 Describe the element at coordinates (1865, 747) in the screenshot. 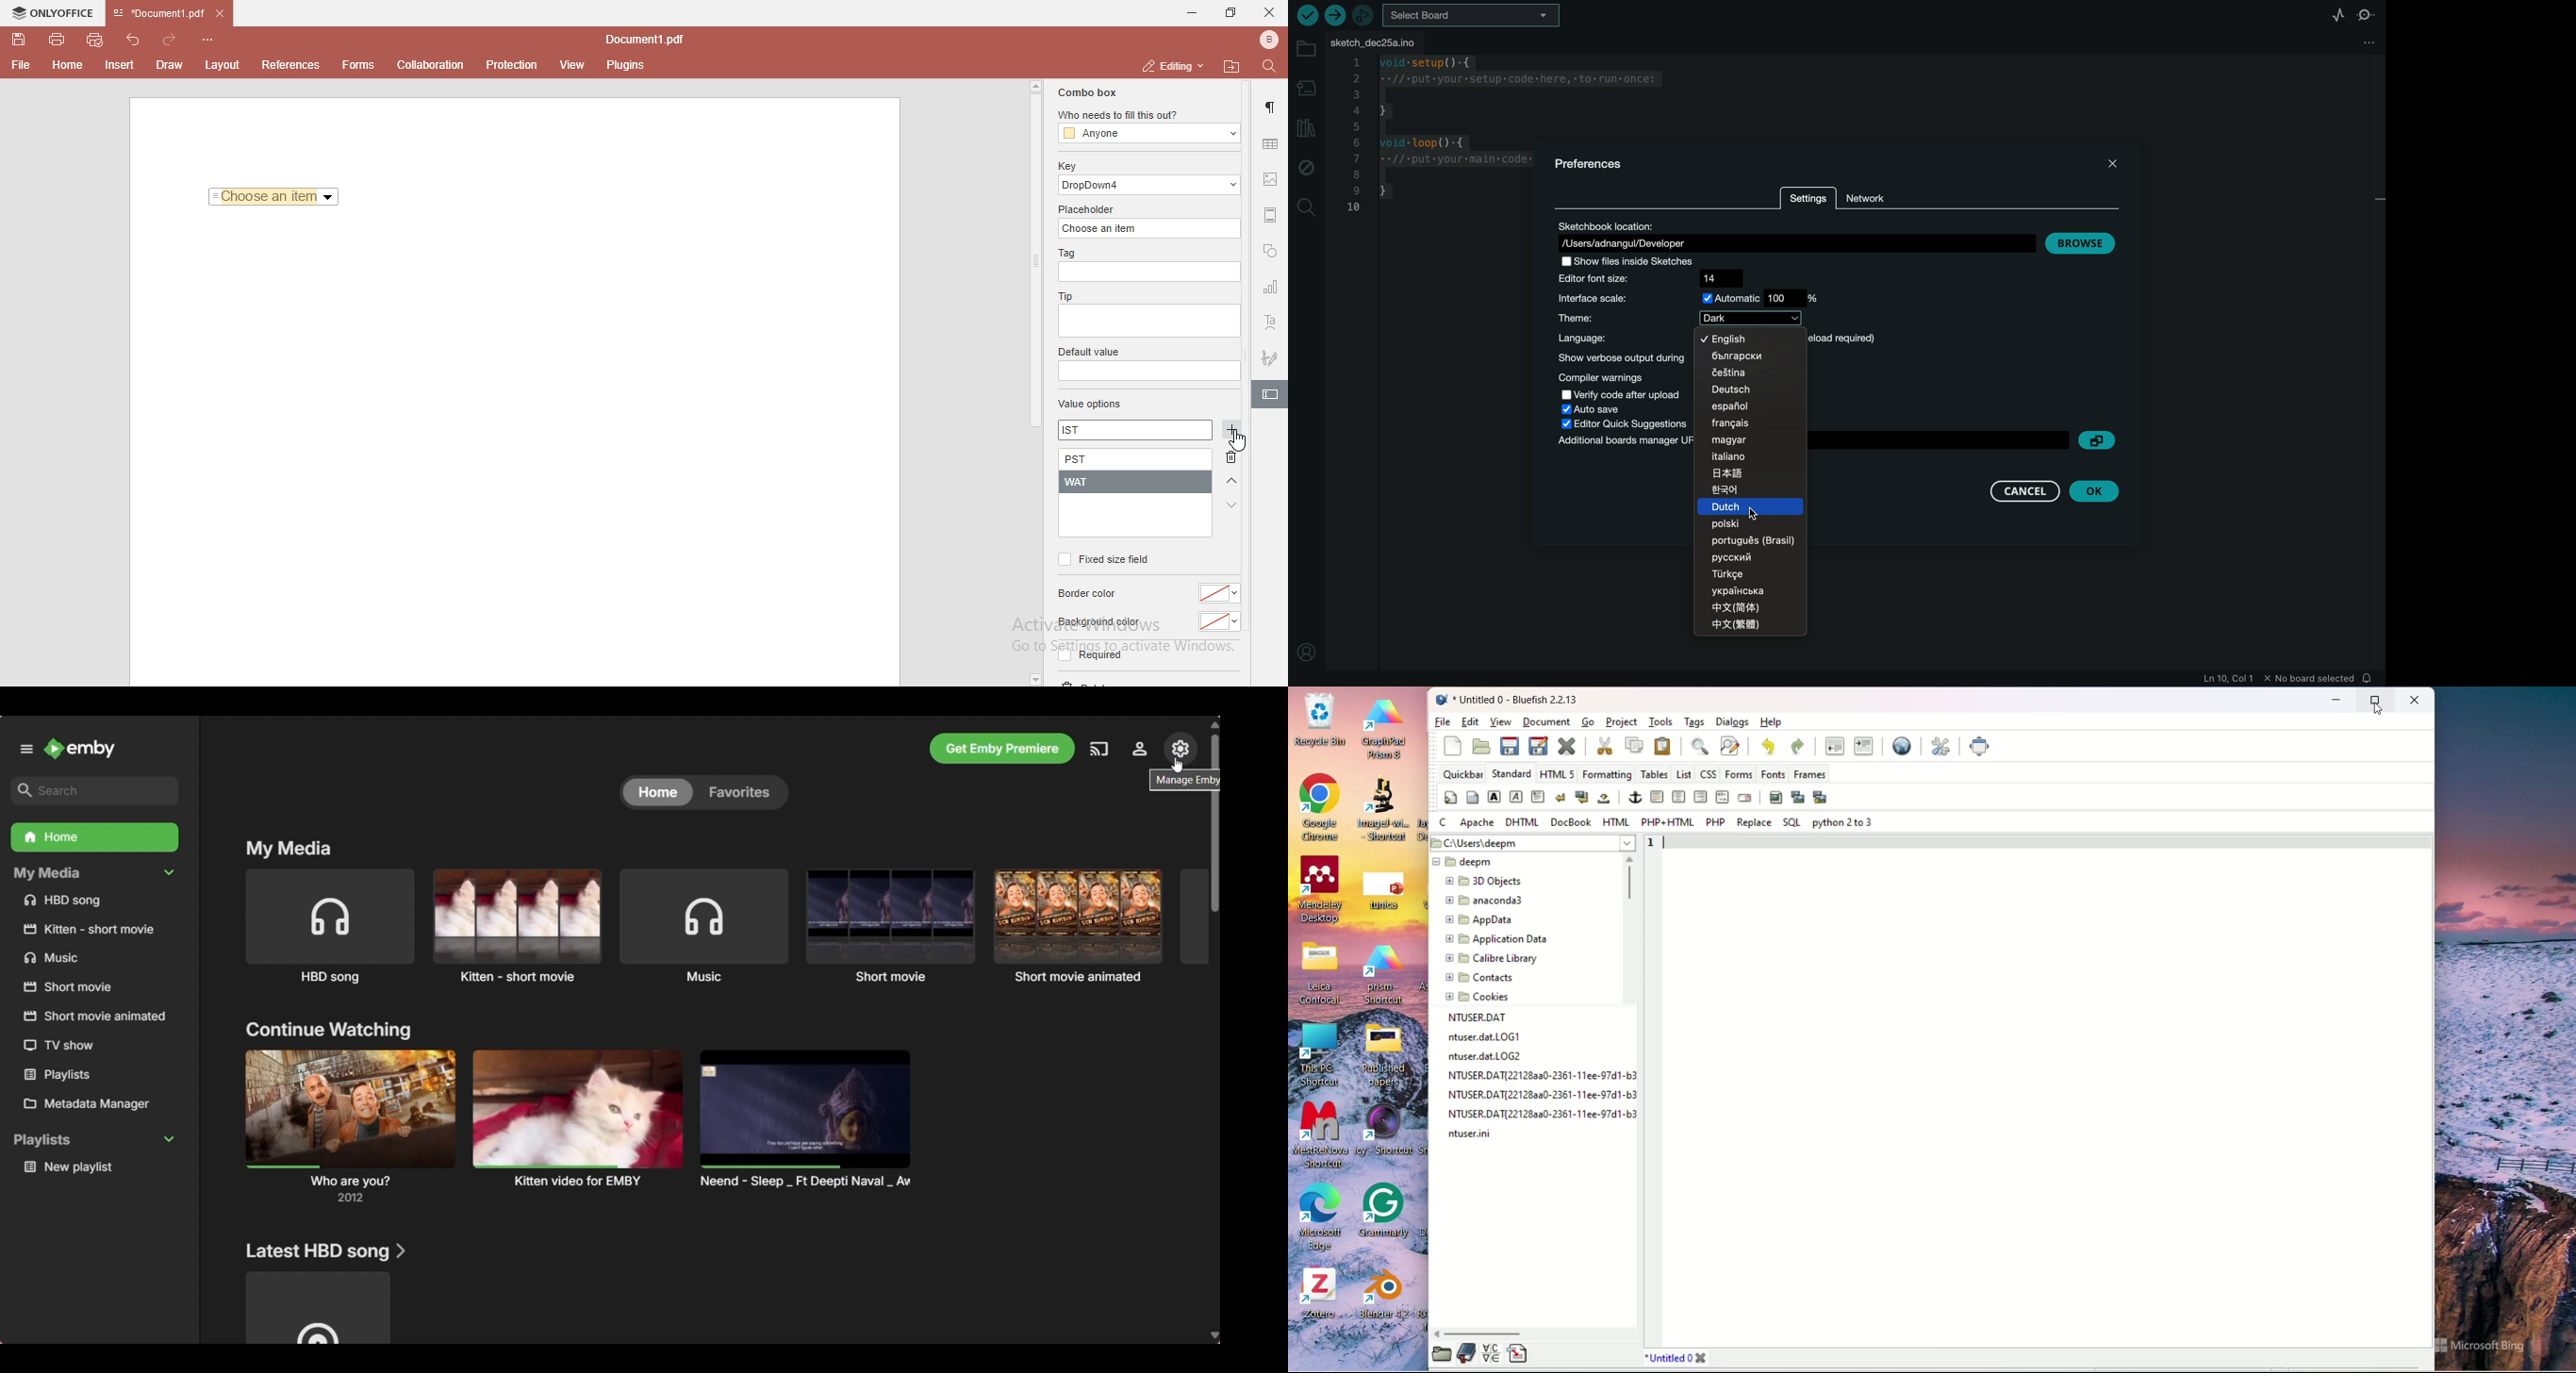

I see `indent` at that location.